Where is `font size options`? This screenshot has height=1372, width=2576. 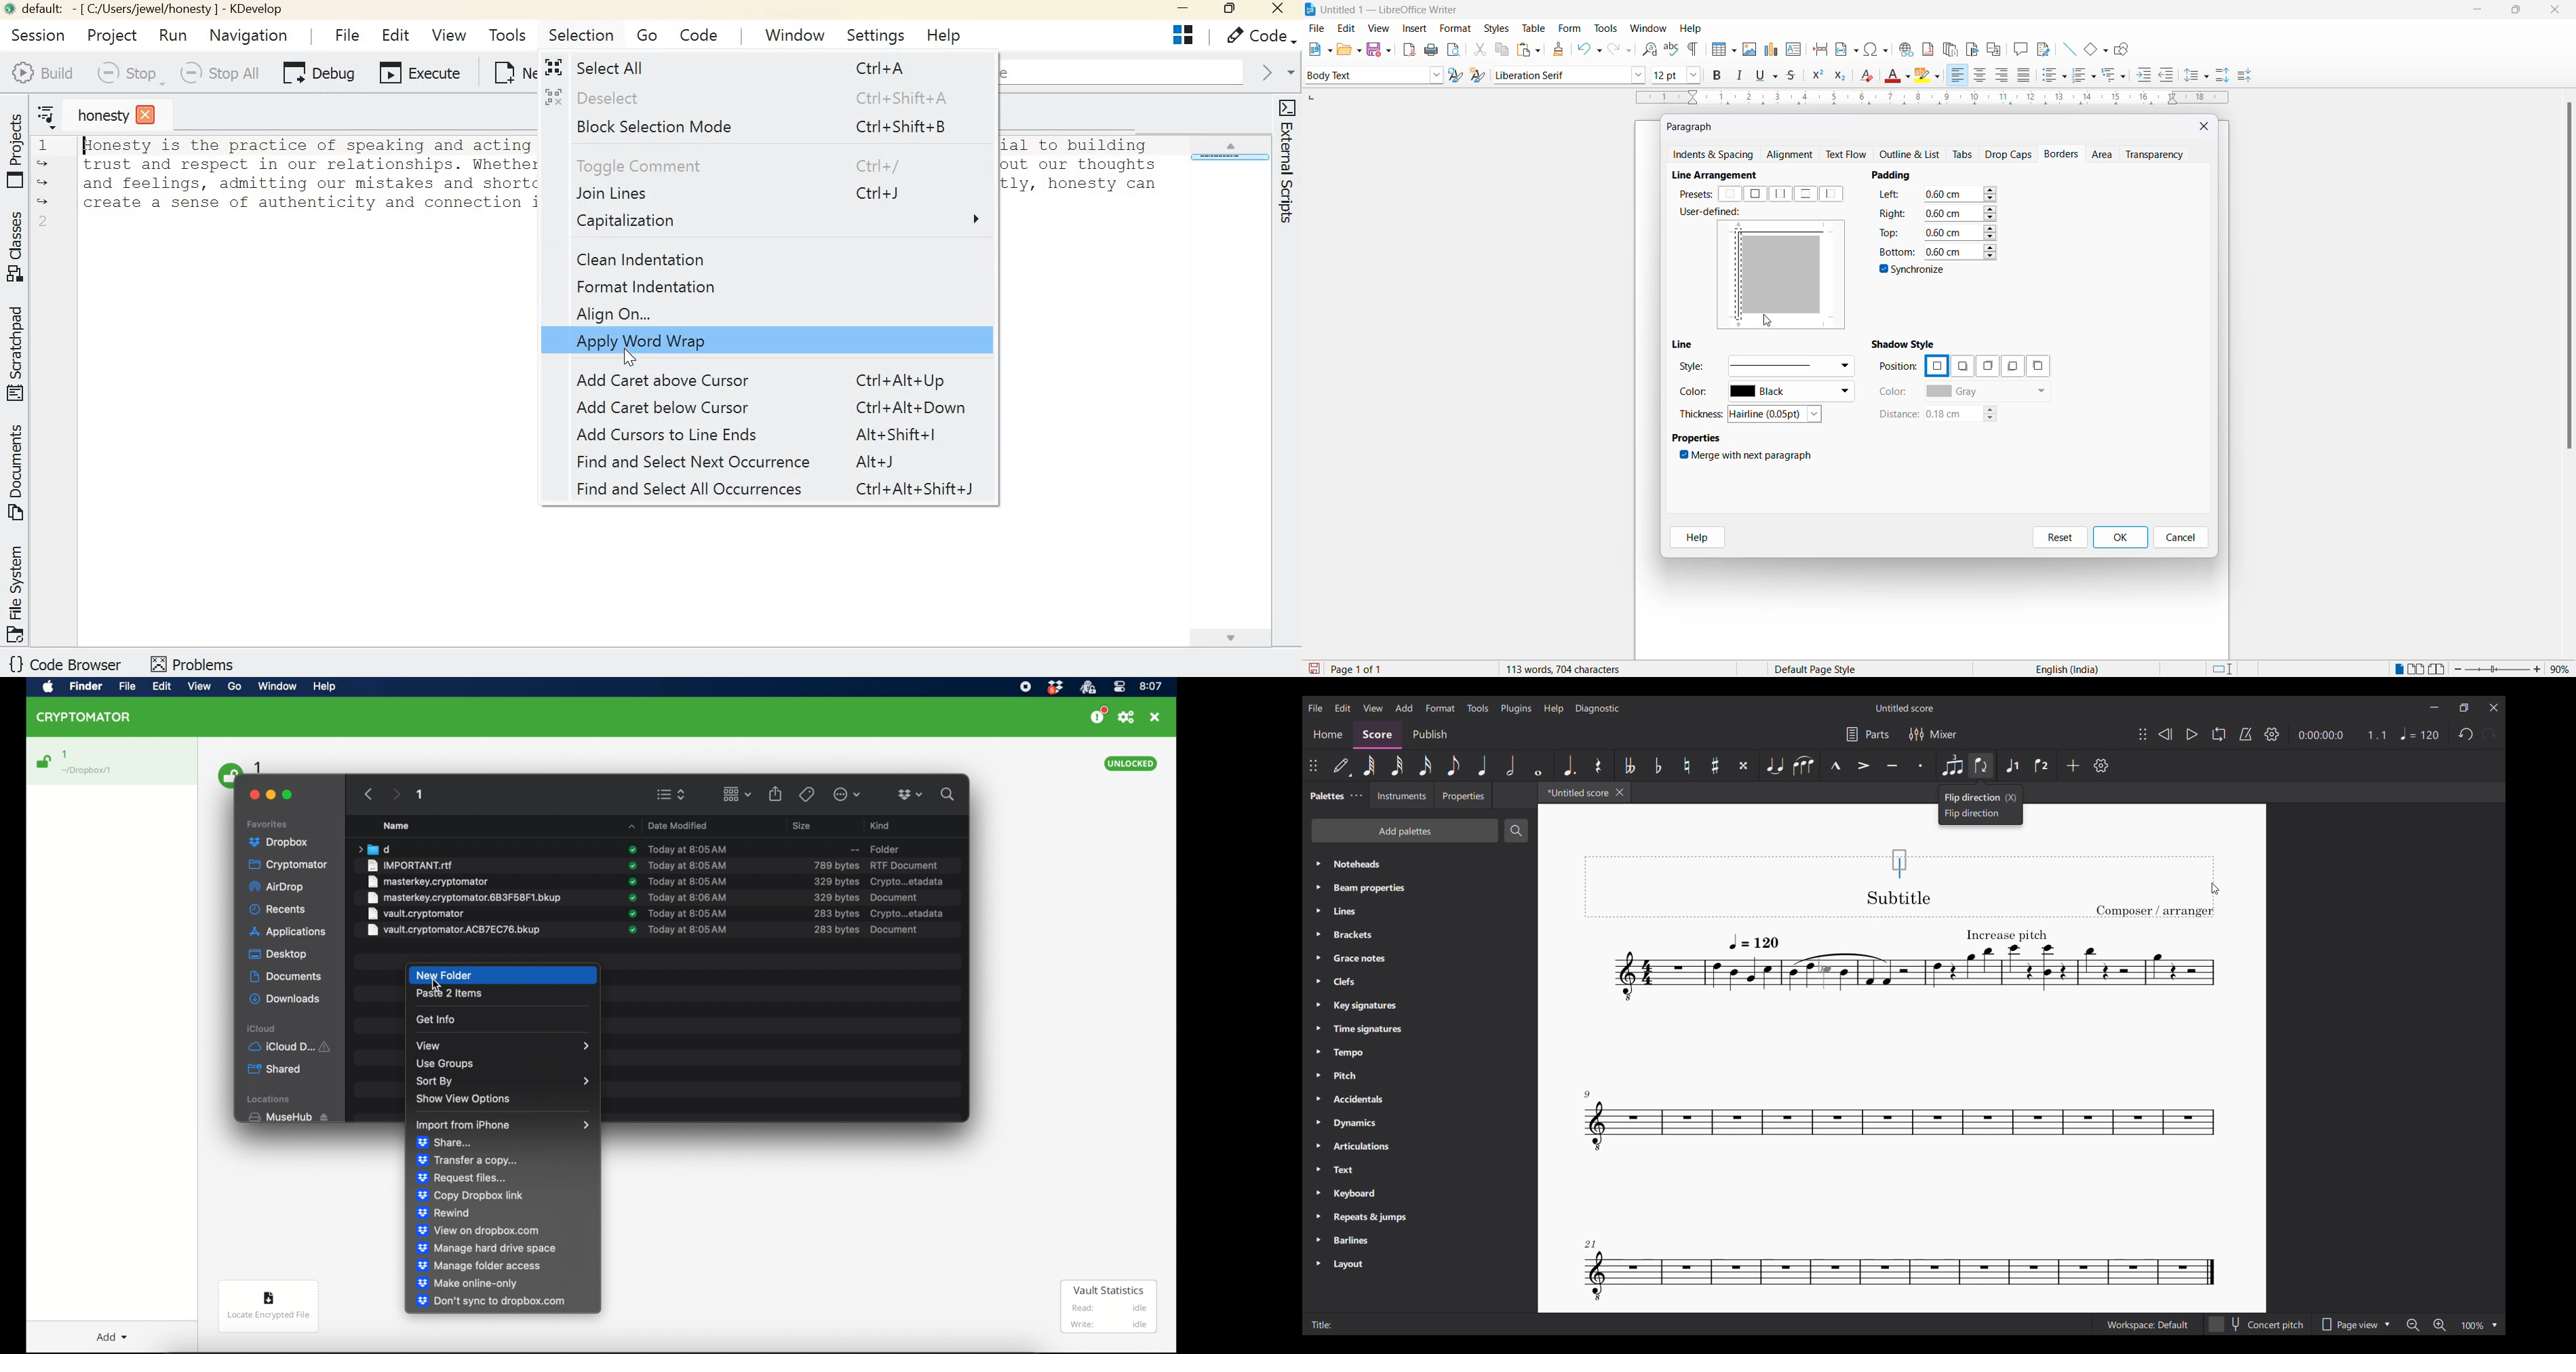
font size options is located at coordinates (1694, 74).